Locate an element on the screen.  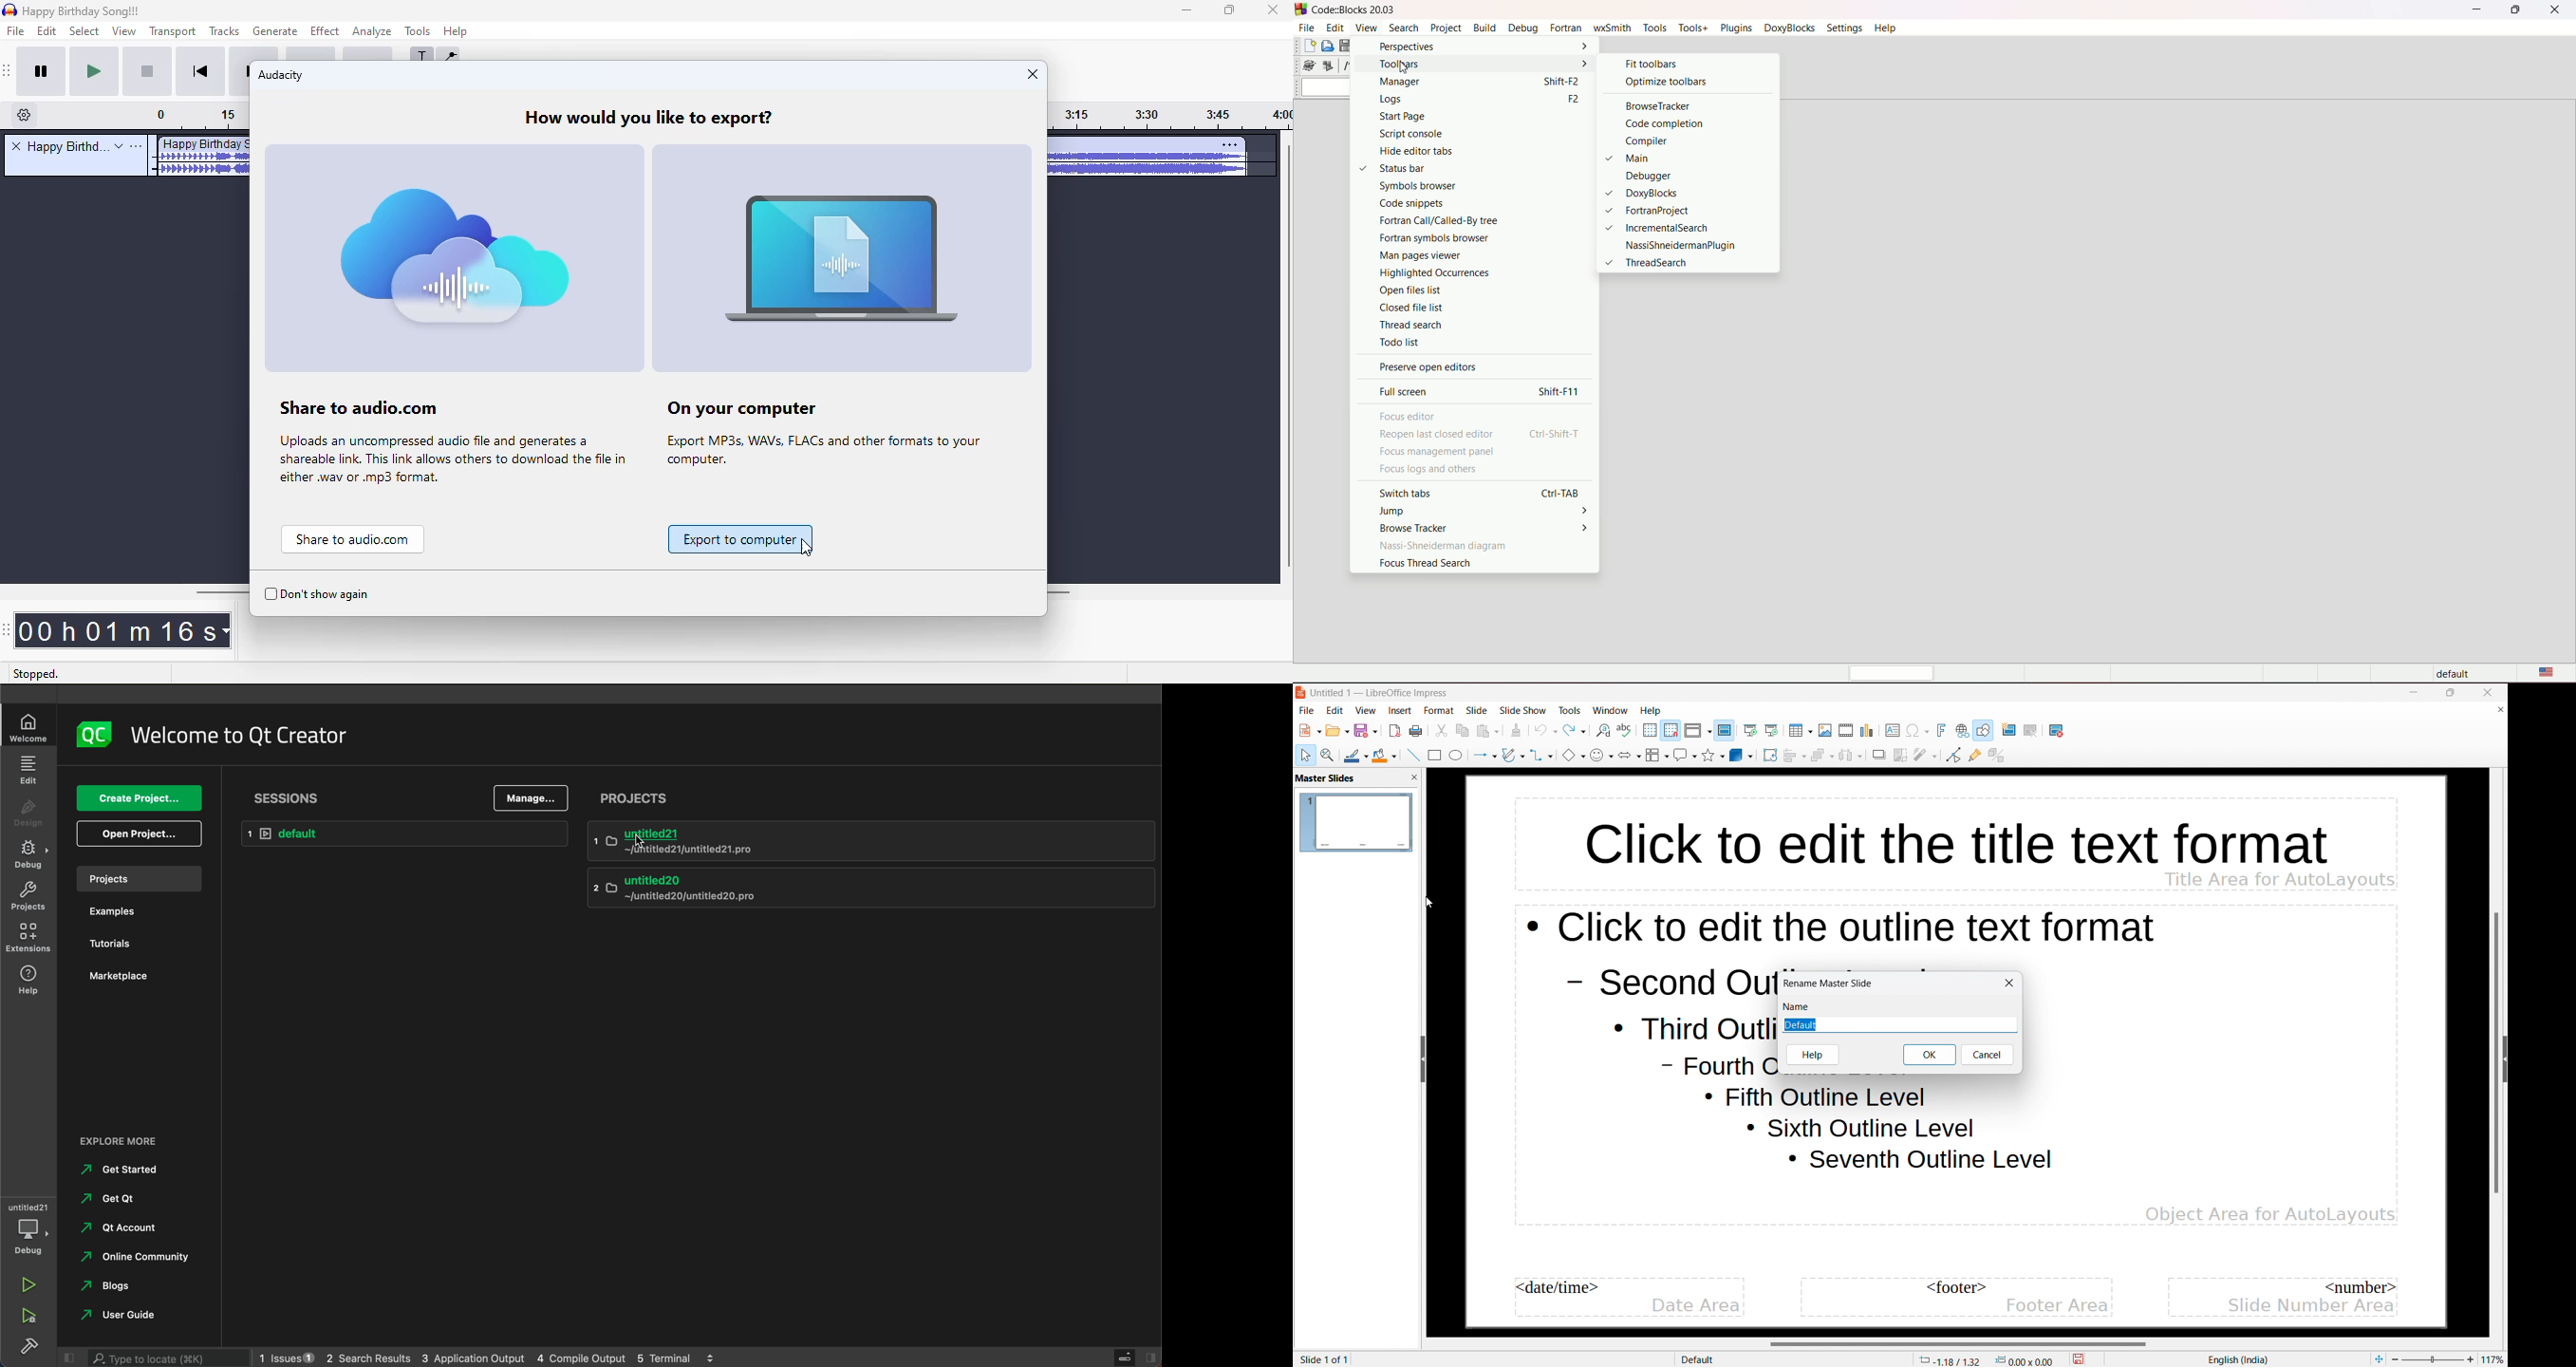
timeline options is located at coordinates (25, 115).